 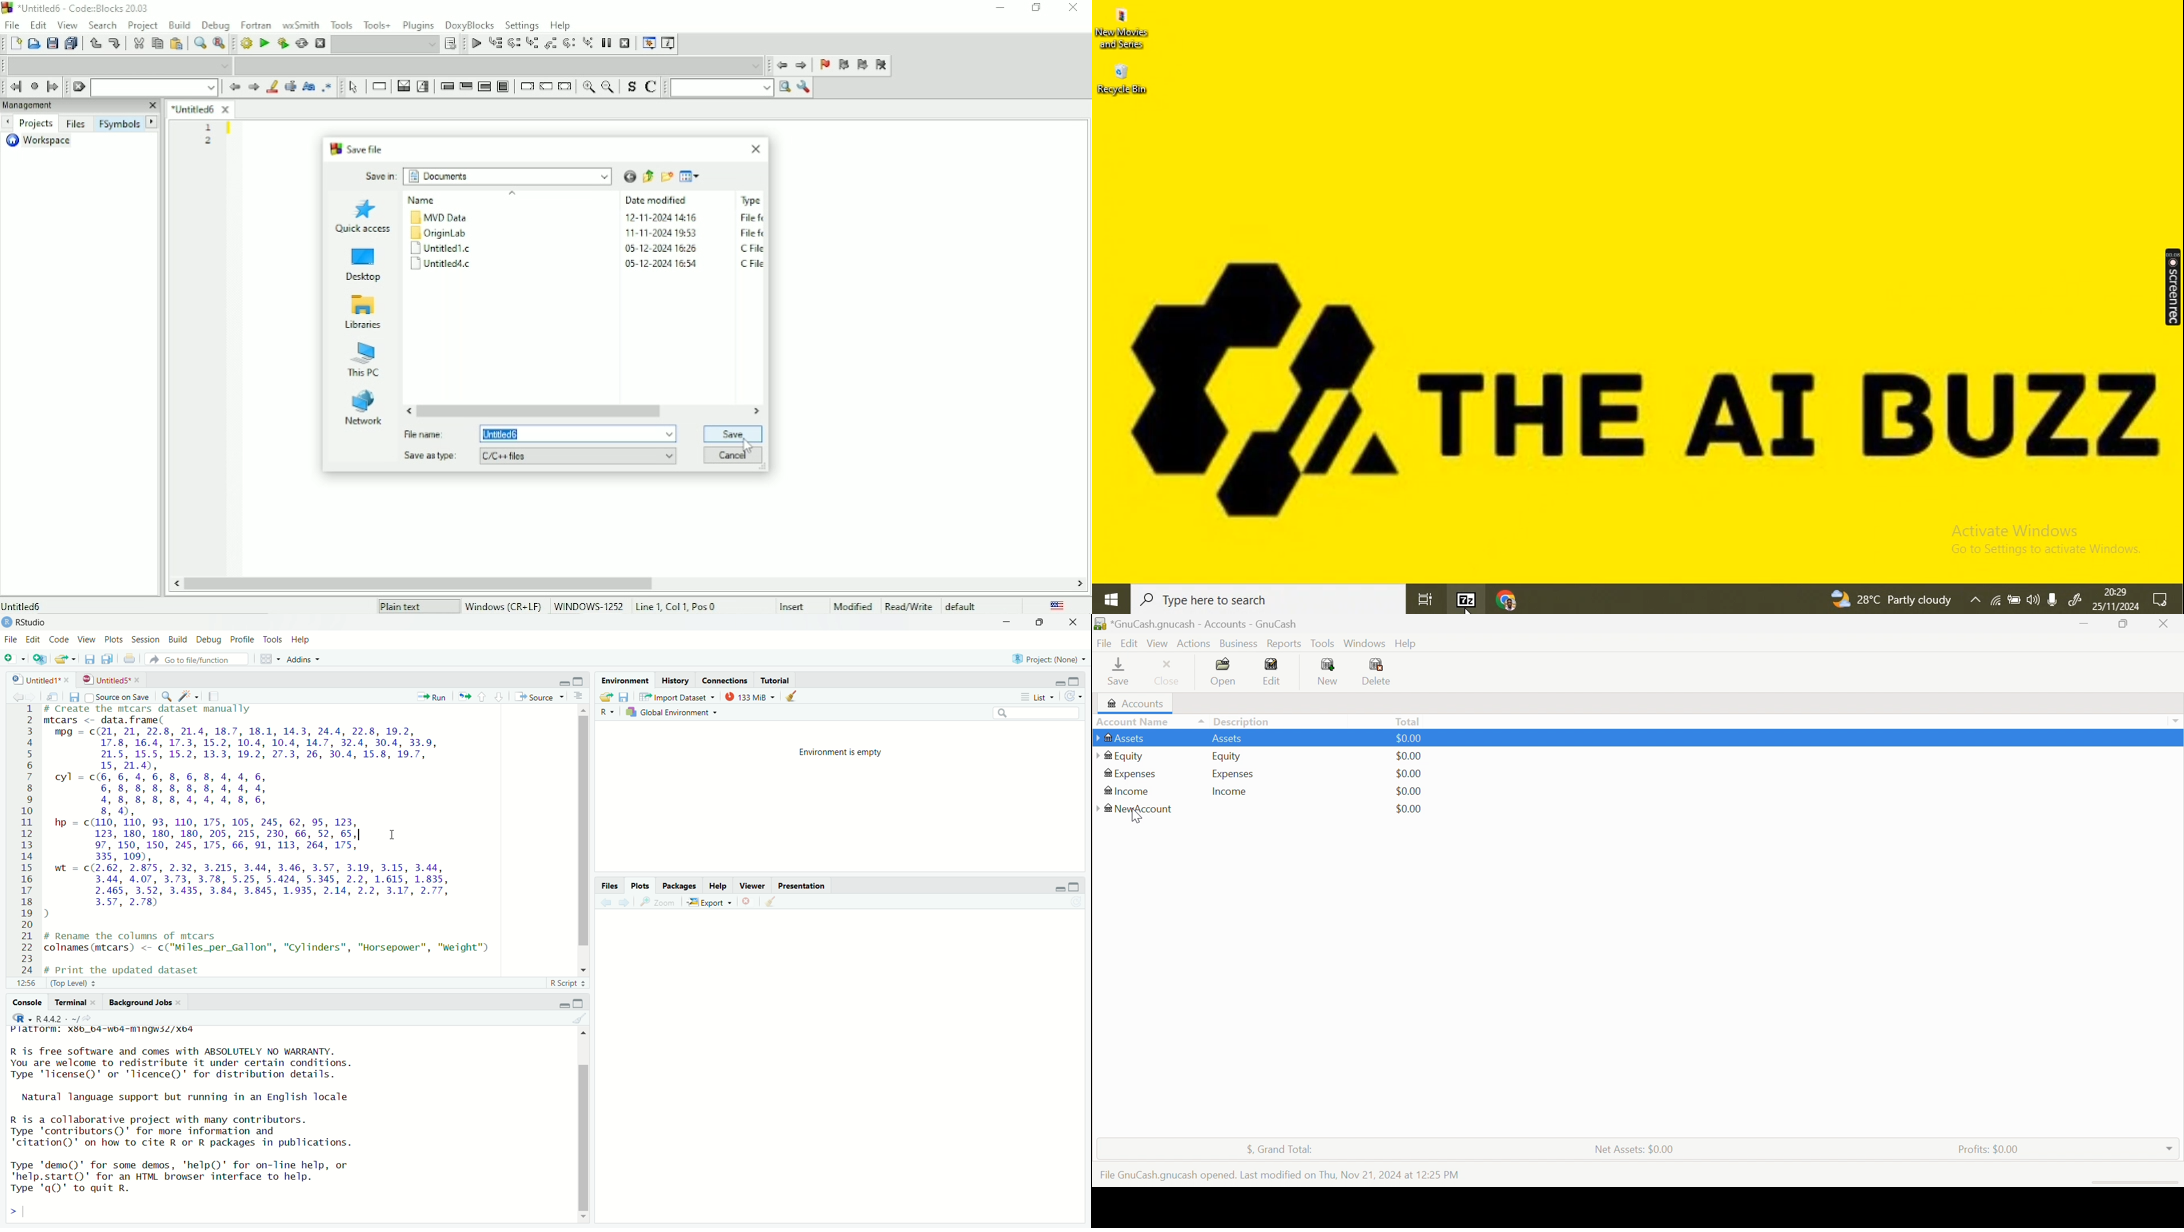 I want to click on clear, so click(x=796, y=697).